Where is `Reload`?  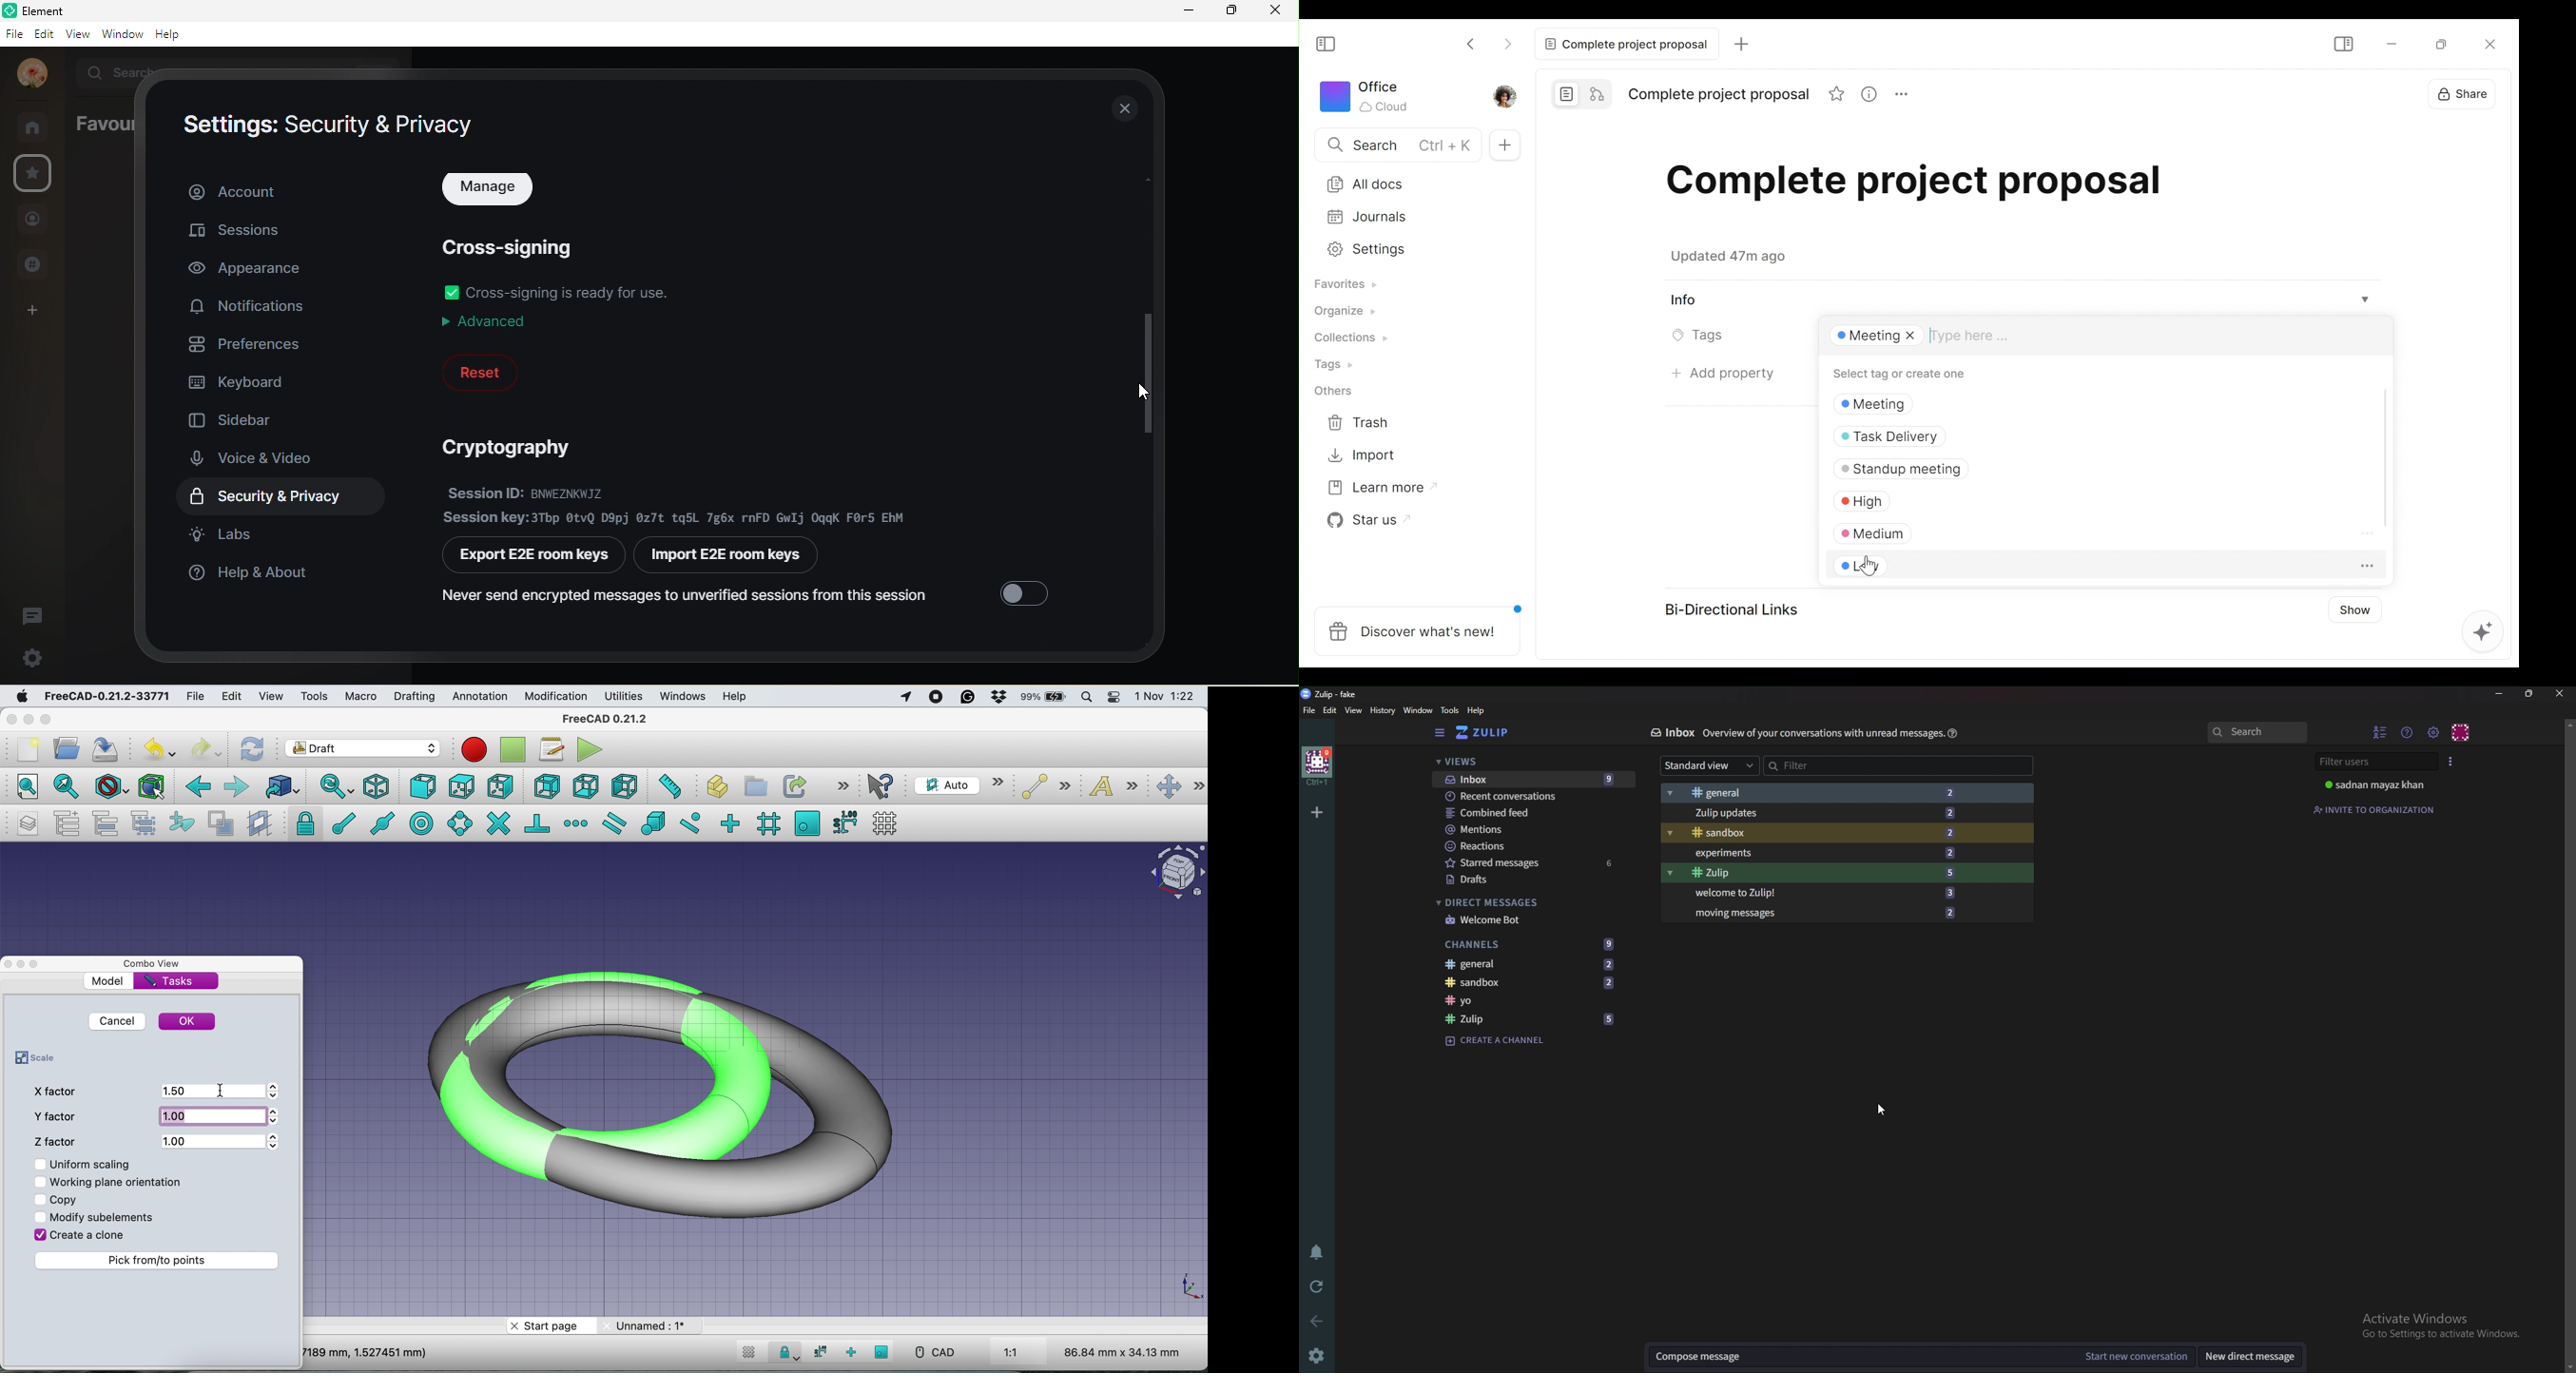 Reload is located at coordinates (1318, 1287).